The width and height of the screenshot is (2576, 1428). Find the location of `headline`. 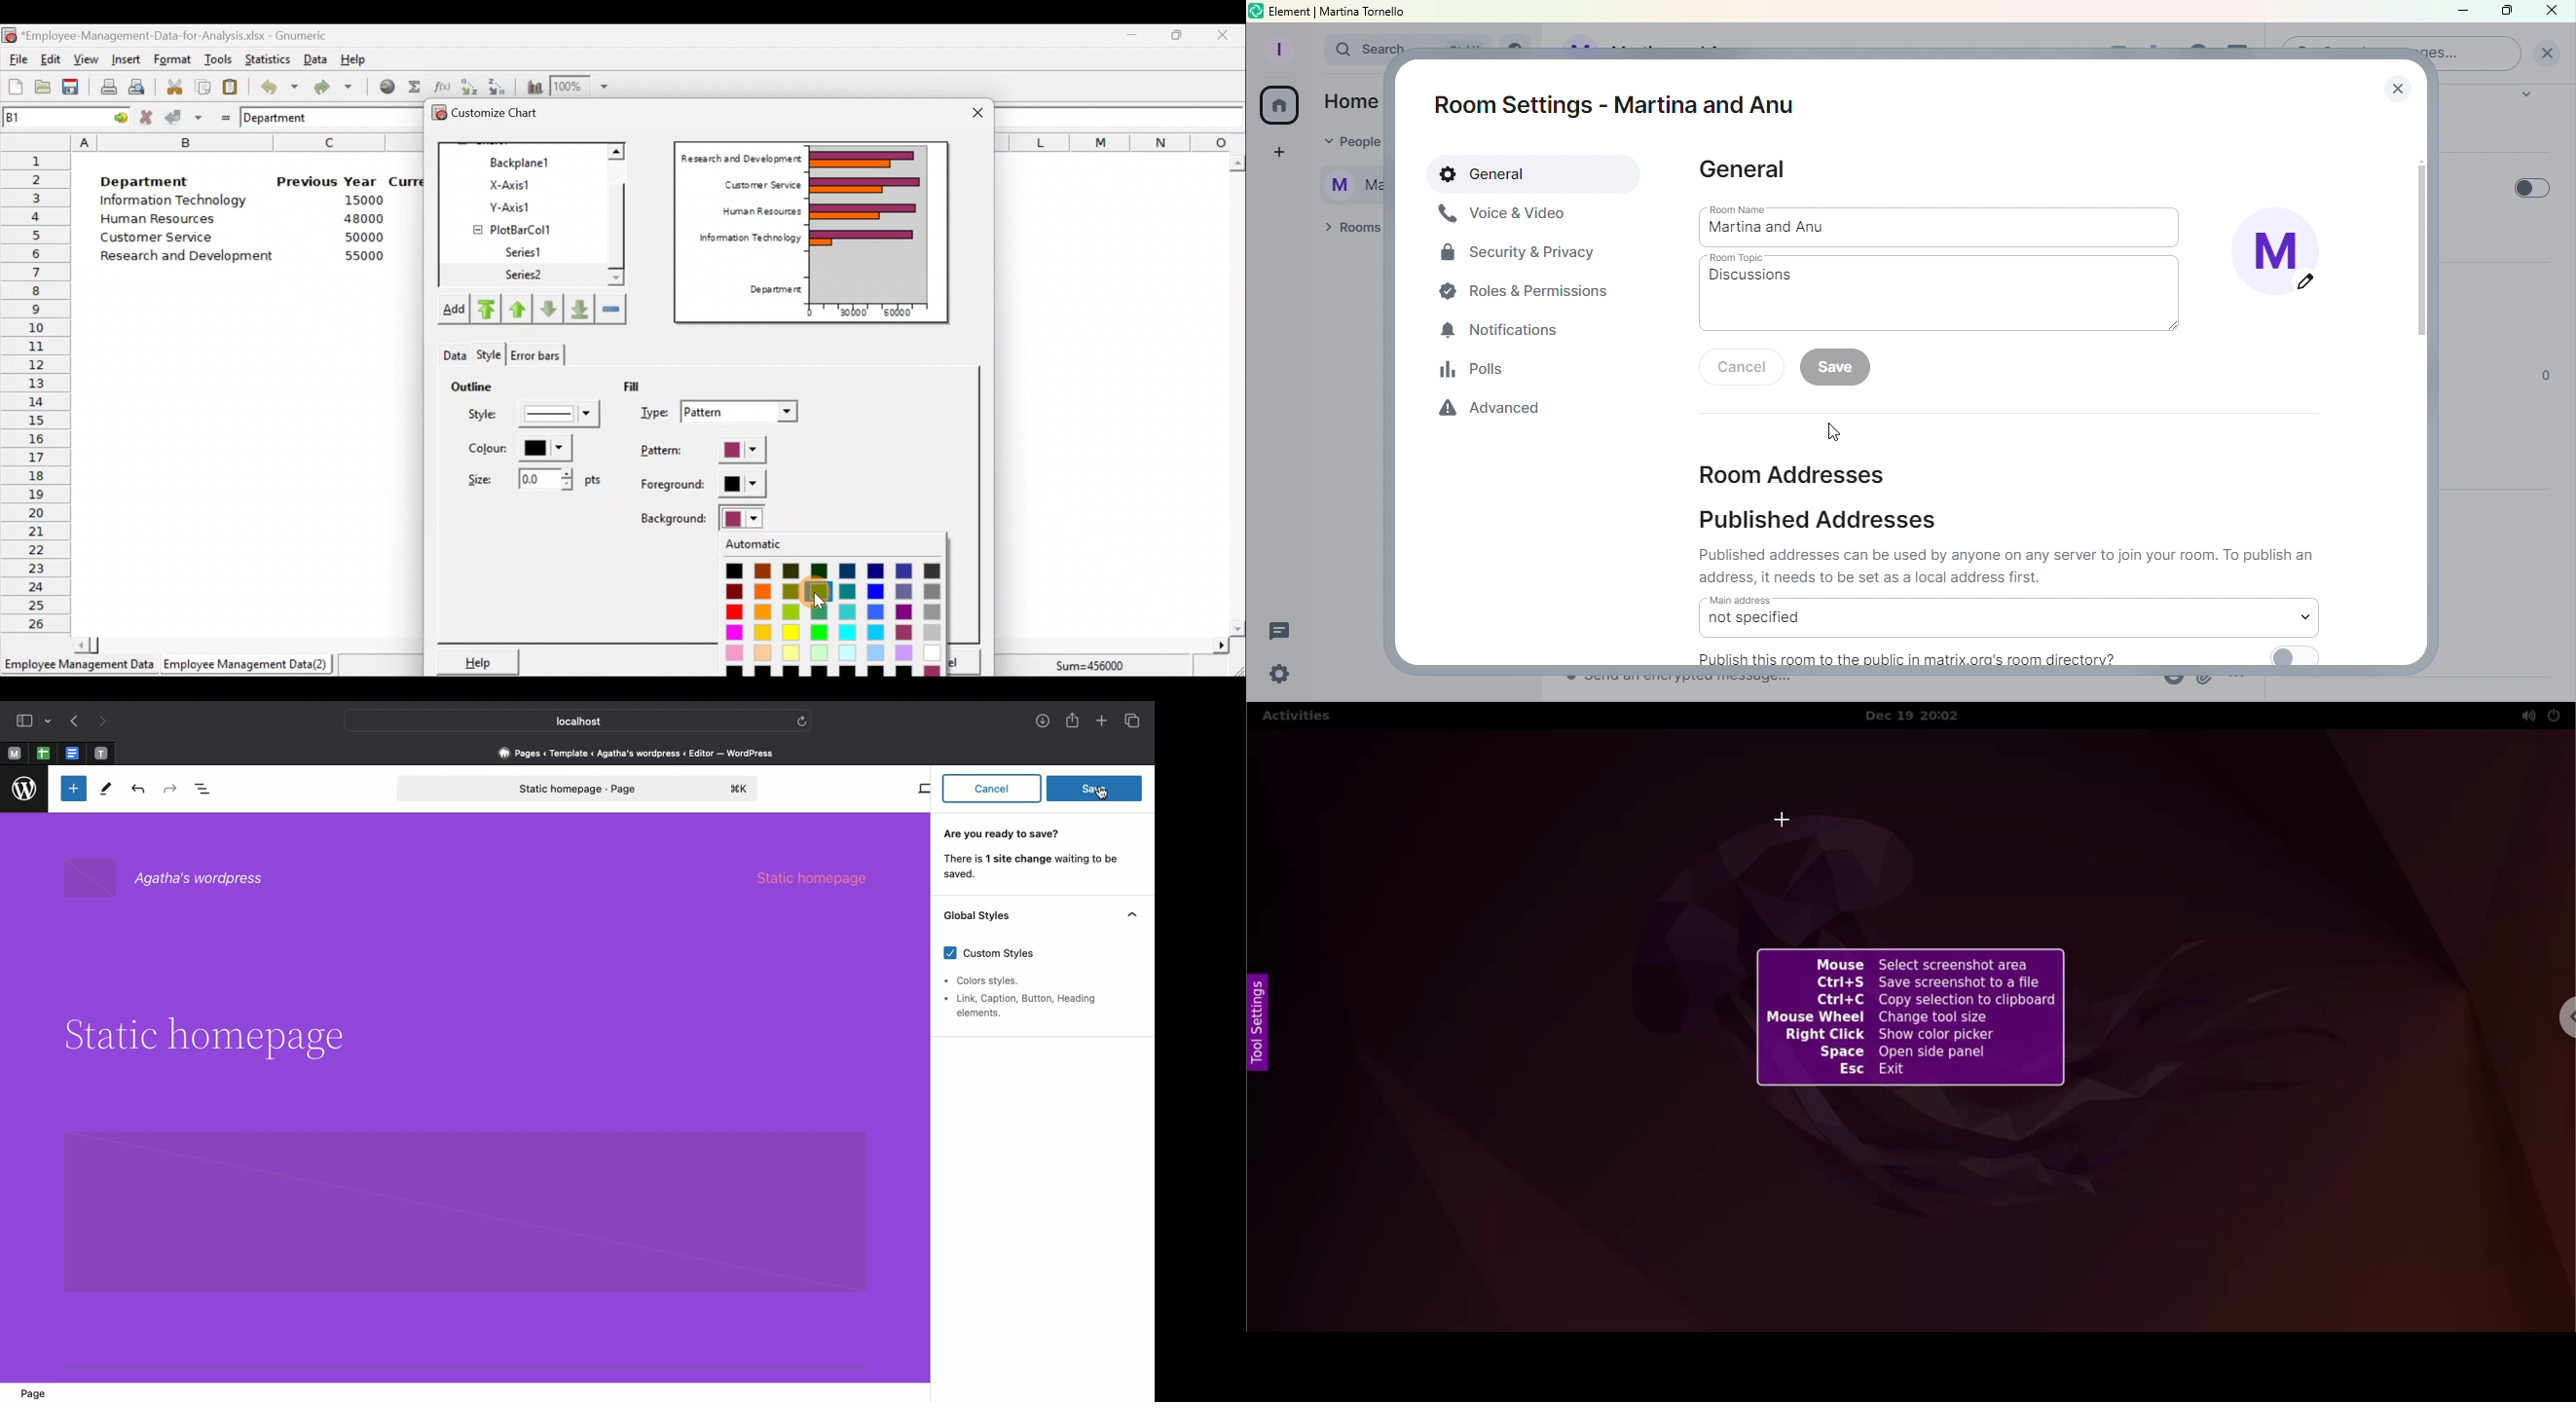

headline is located at coordinates (202, 1036).